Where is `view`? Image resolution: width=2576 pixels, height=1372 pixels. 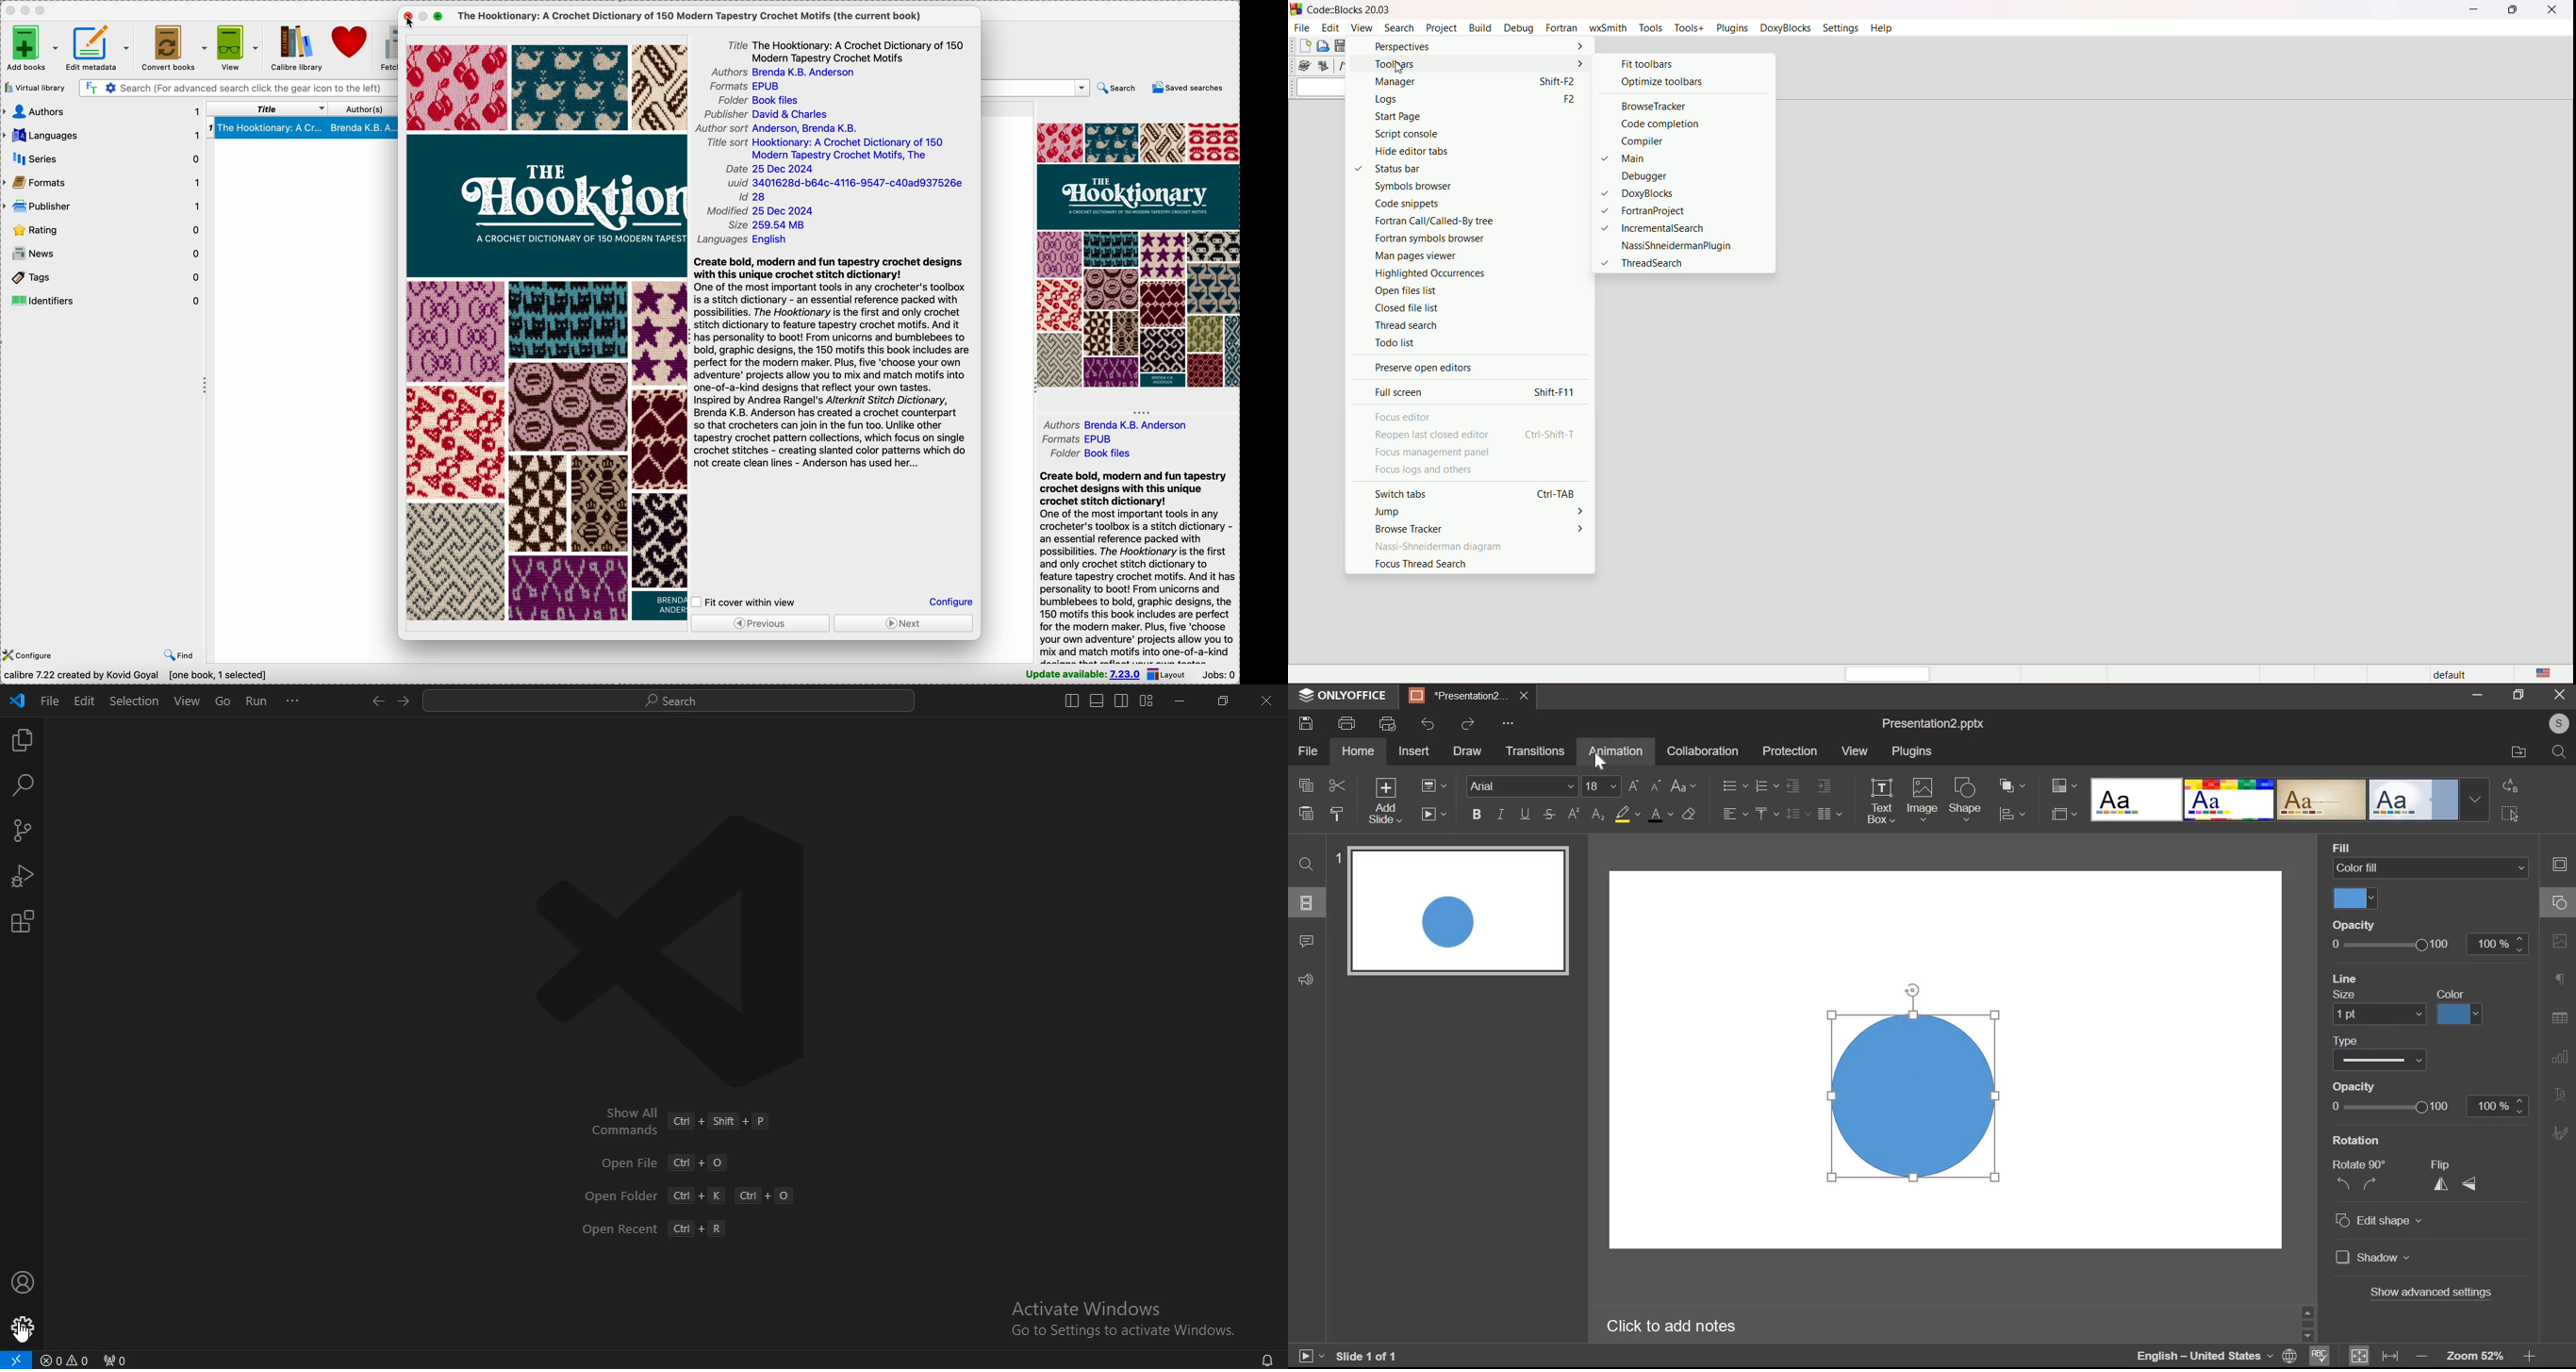
view is located at coordinates (235, 47).